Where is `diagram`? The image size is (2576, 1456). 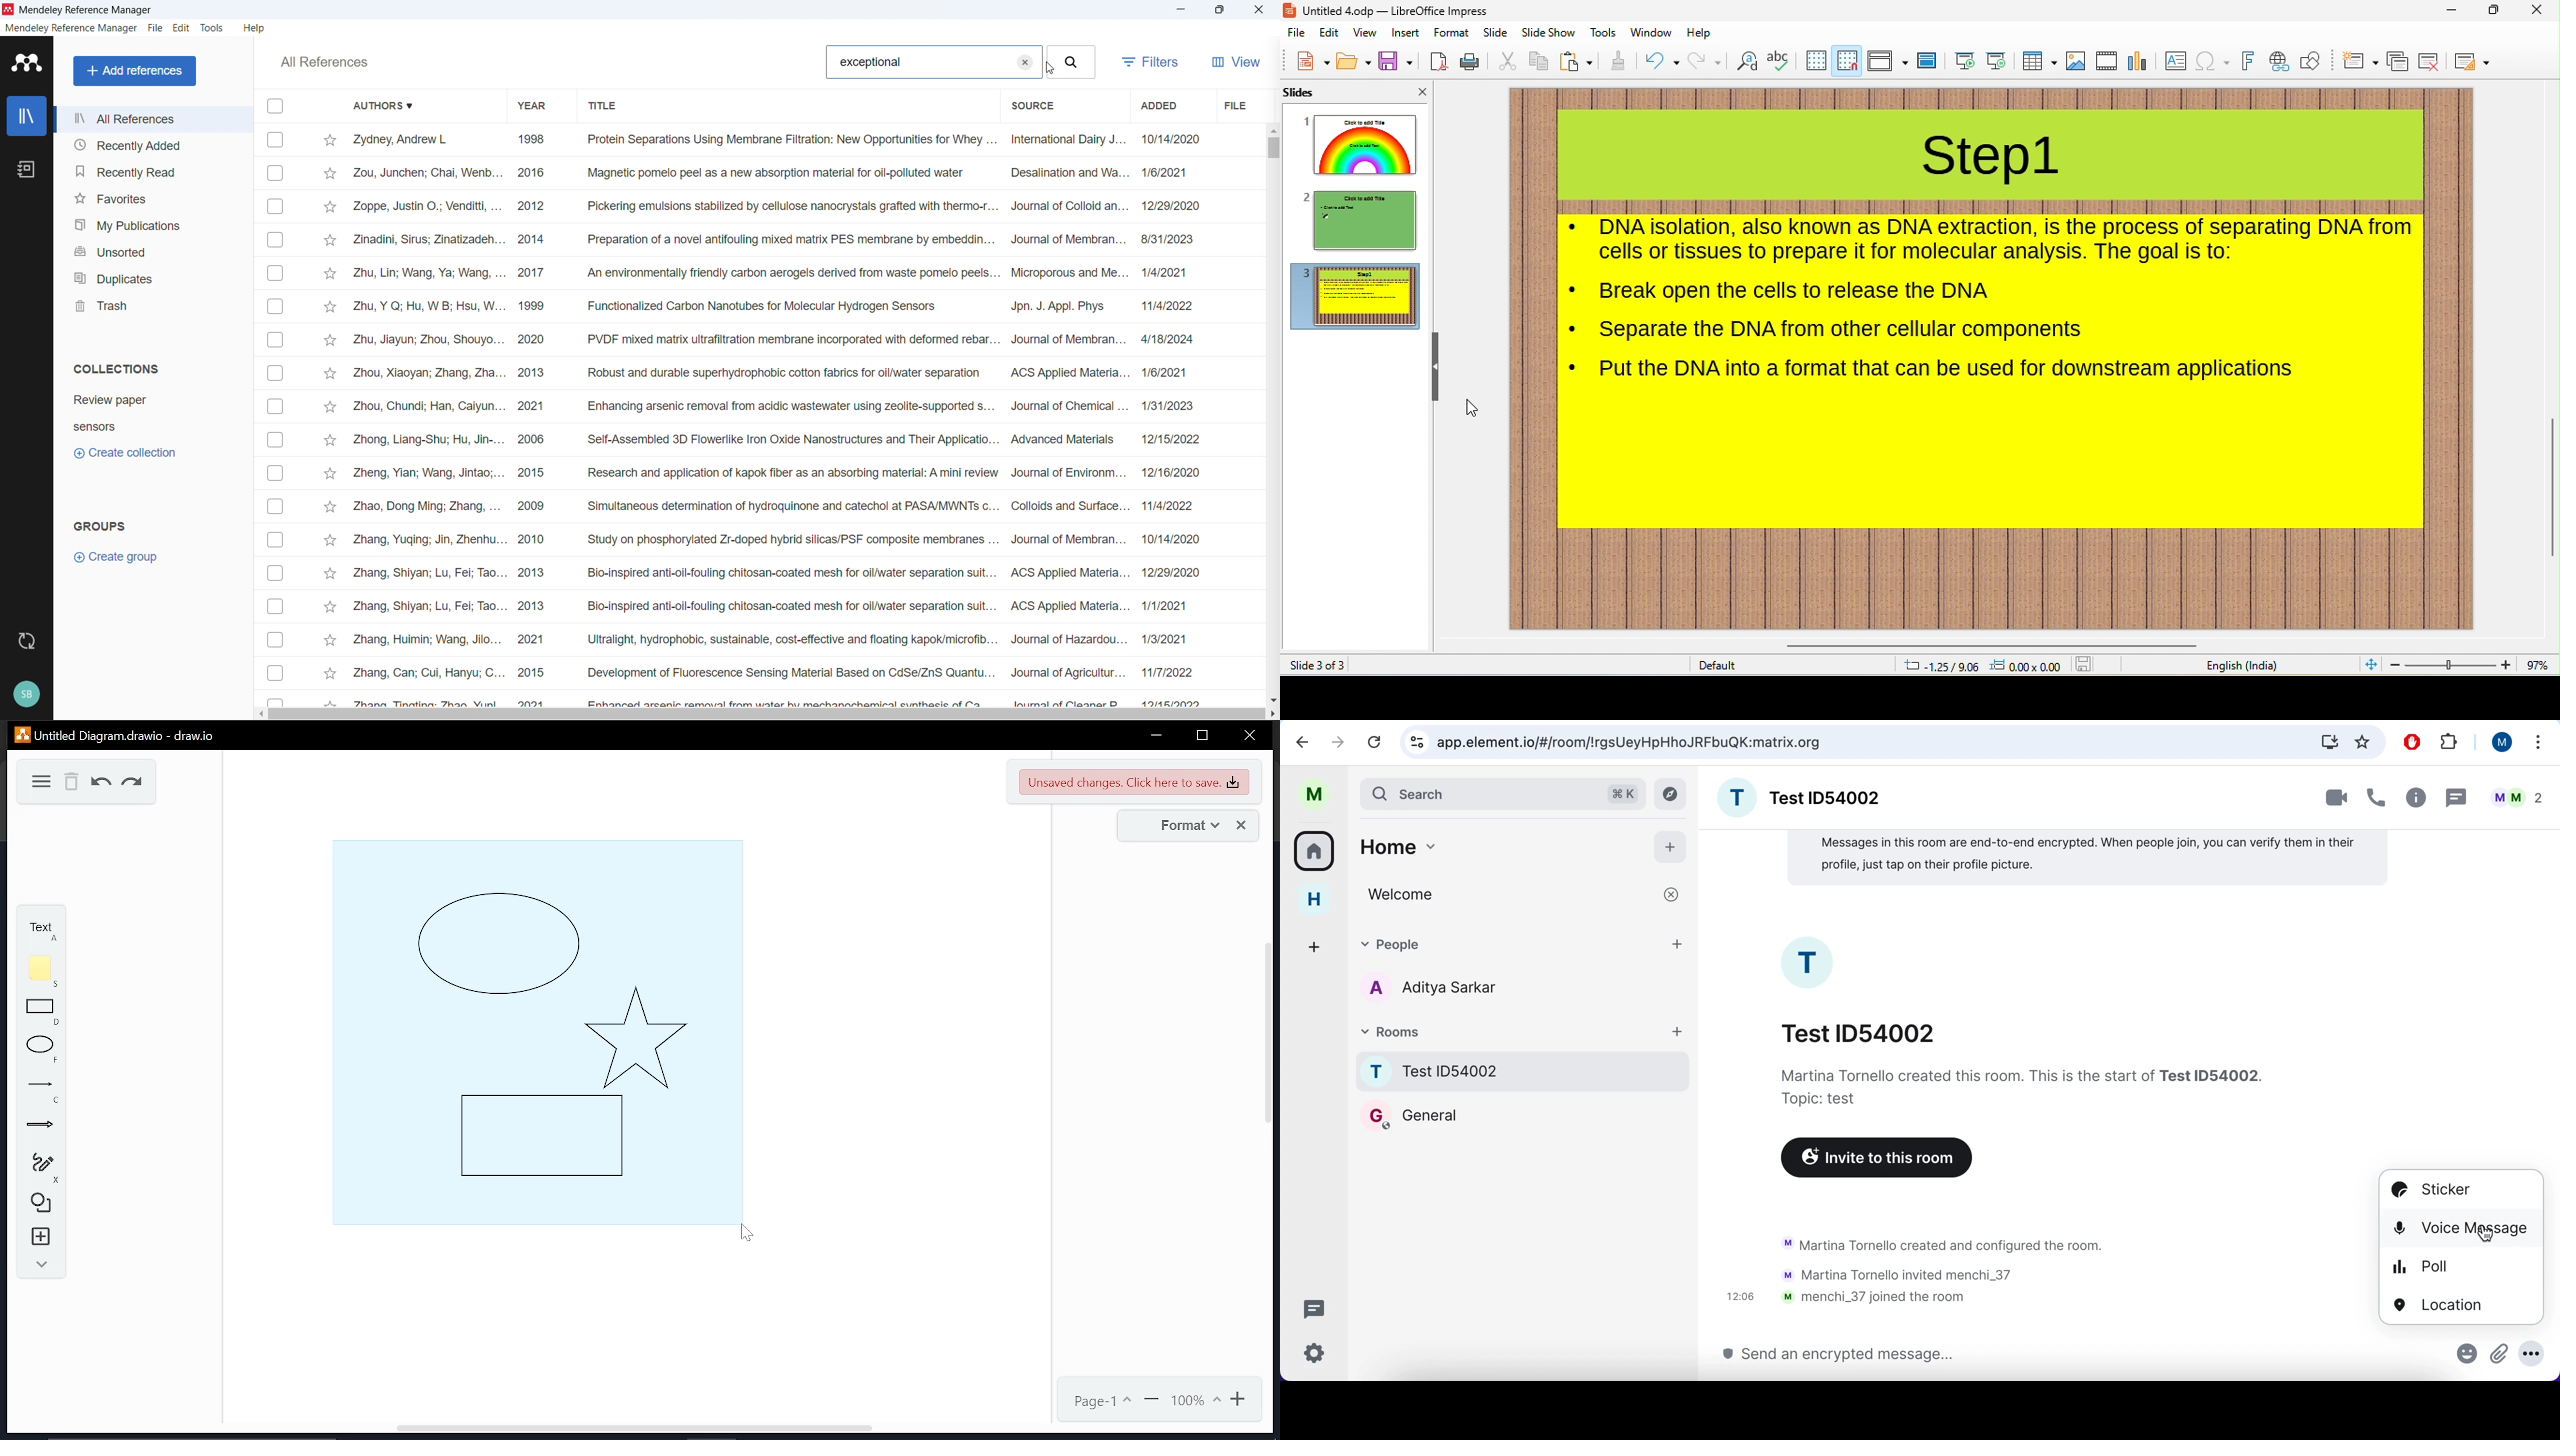 diagram is located at coordinates (38, 780).